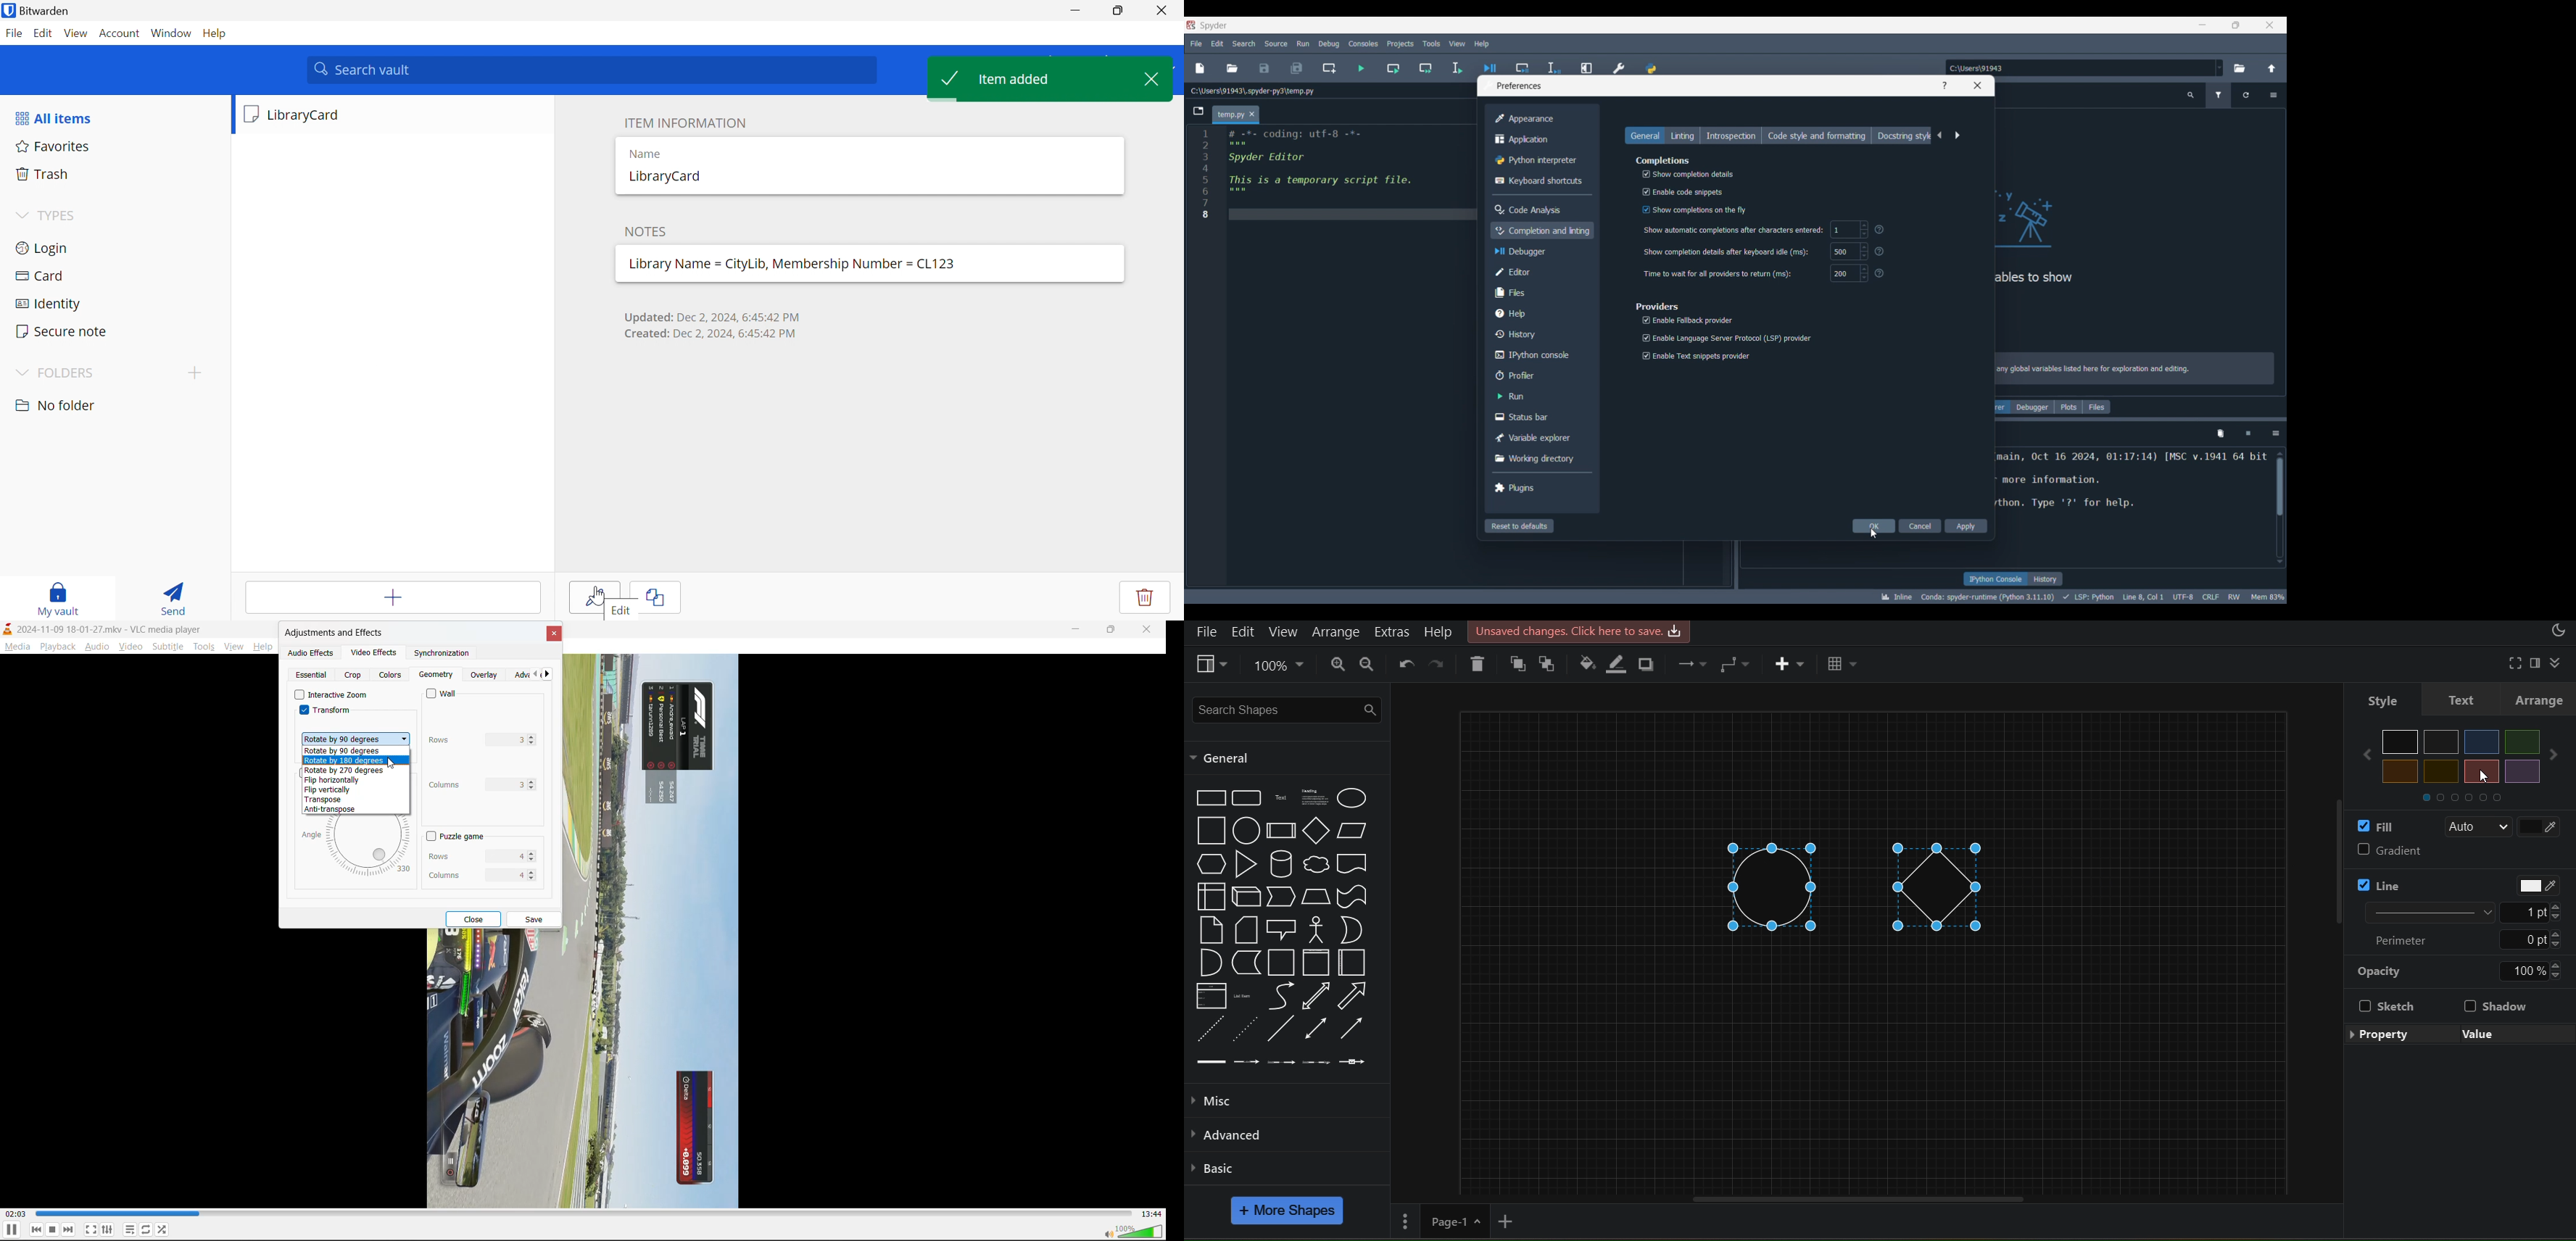 The height and width of the screenshot is (1260, 2576). Describe the element at coordinates (2456, 884) in the screenshot. I see `line` at that location.